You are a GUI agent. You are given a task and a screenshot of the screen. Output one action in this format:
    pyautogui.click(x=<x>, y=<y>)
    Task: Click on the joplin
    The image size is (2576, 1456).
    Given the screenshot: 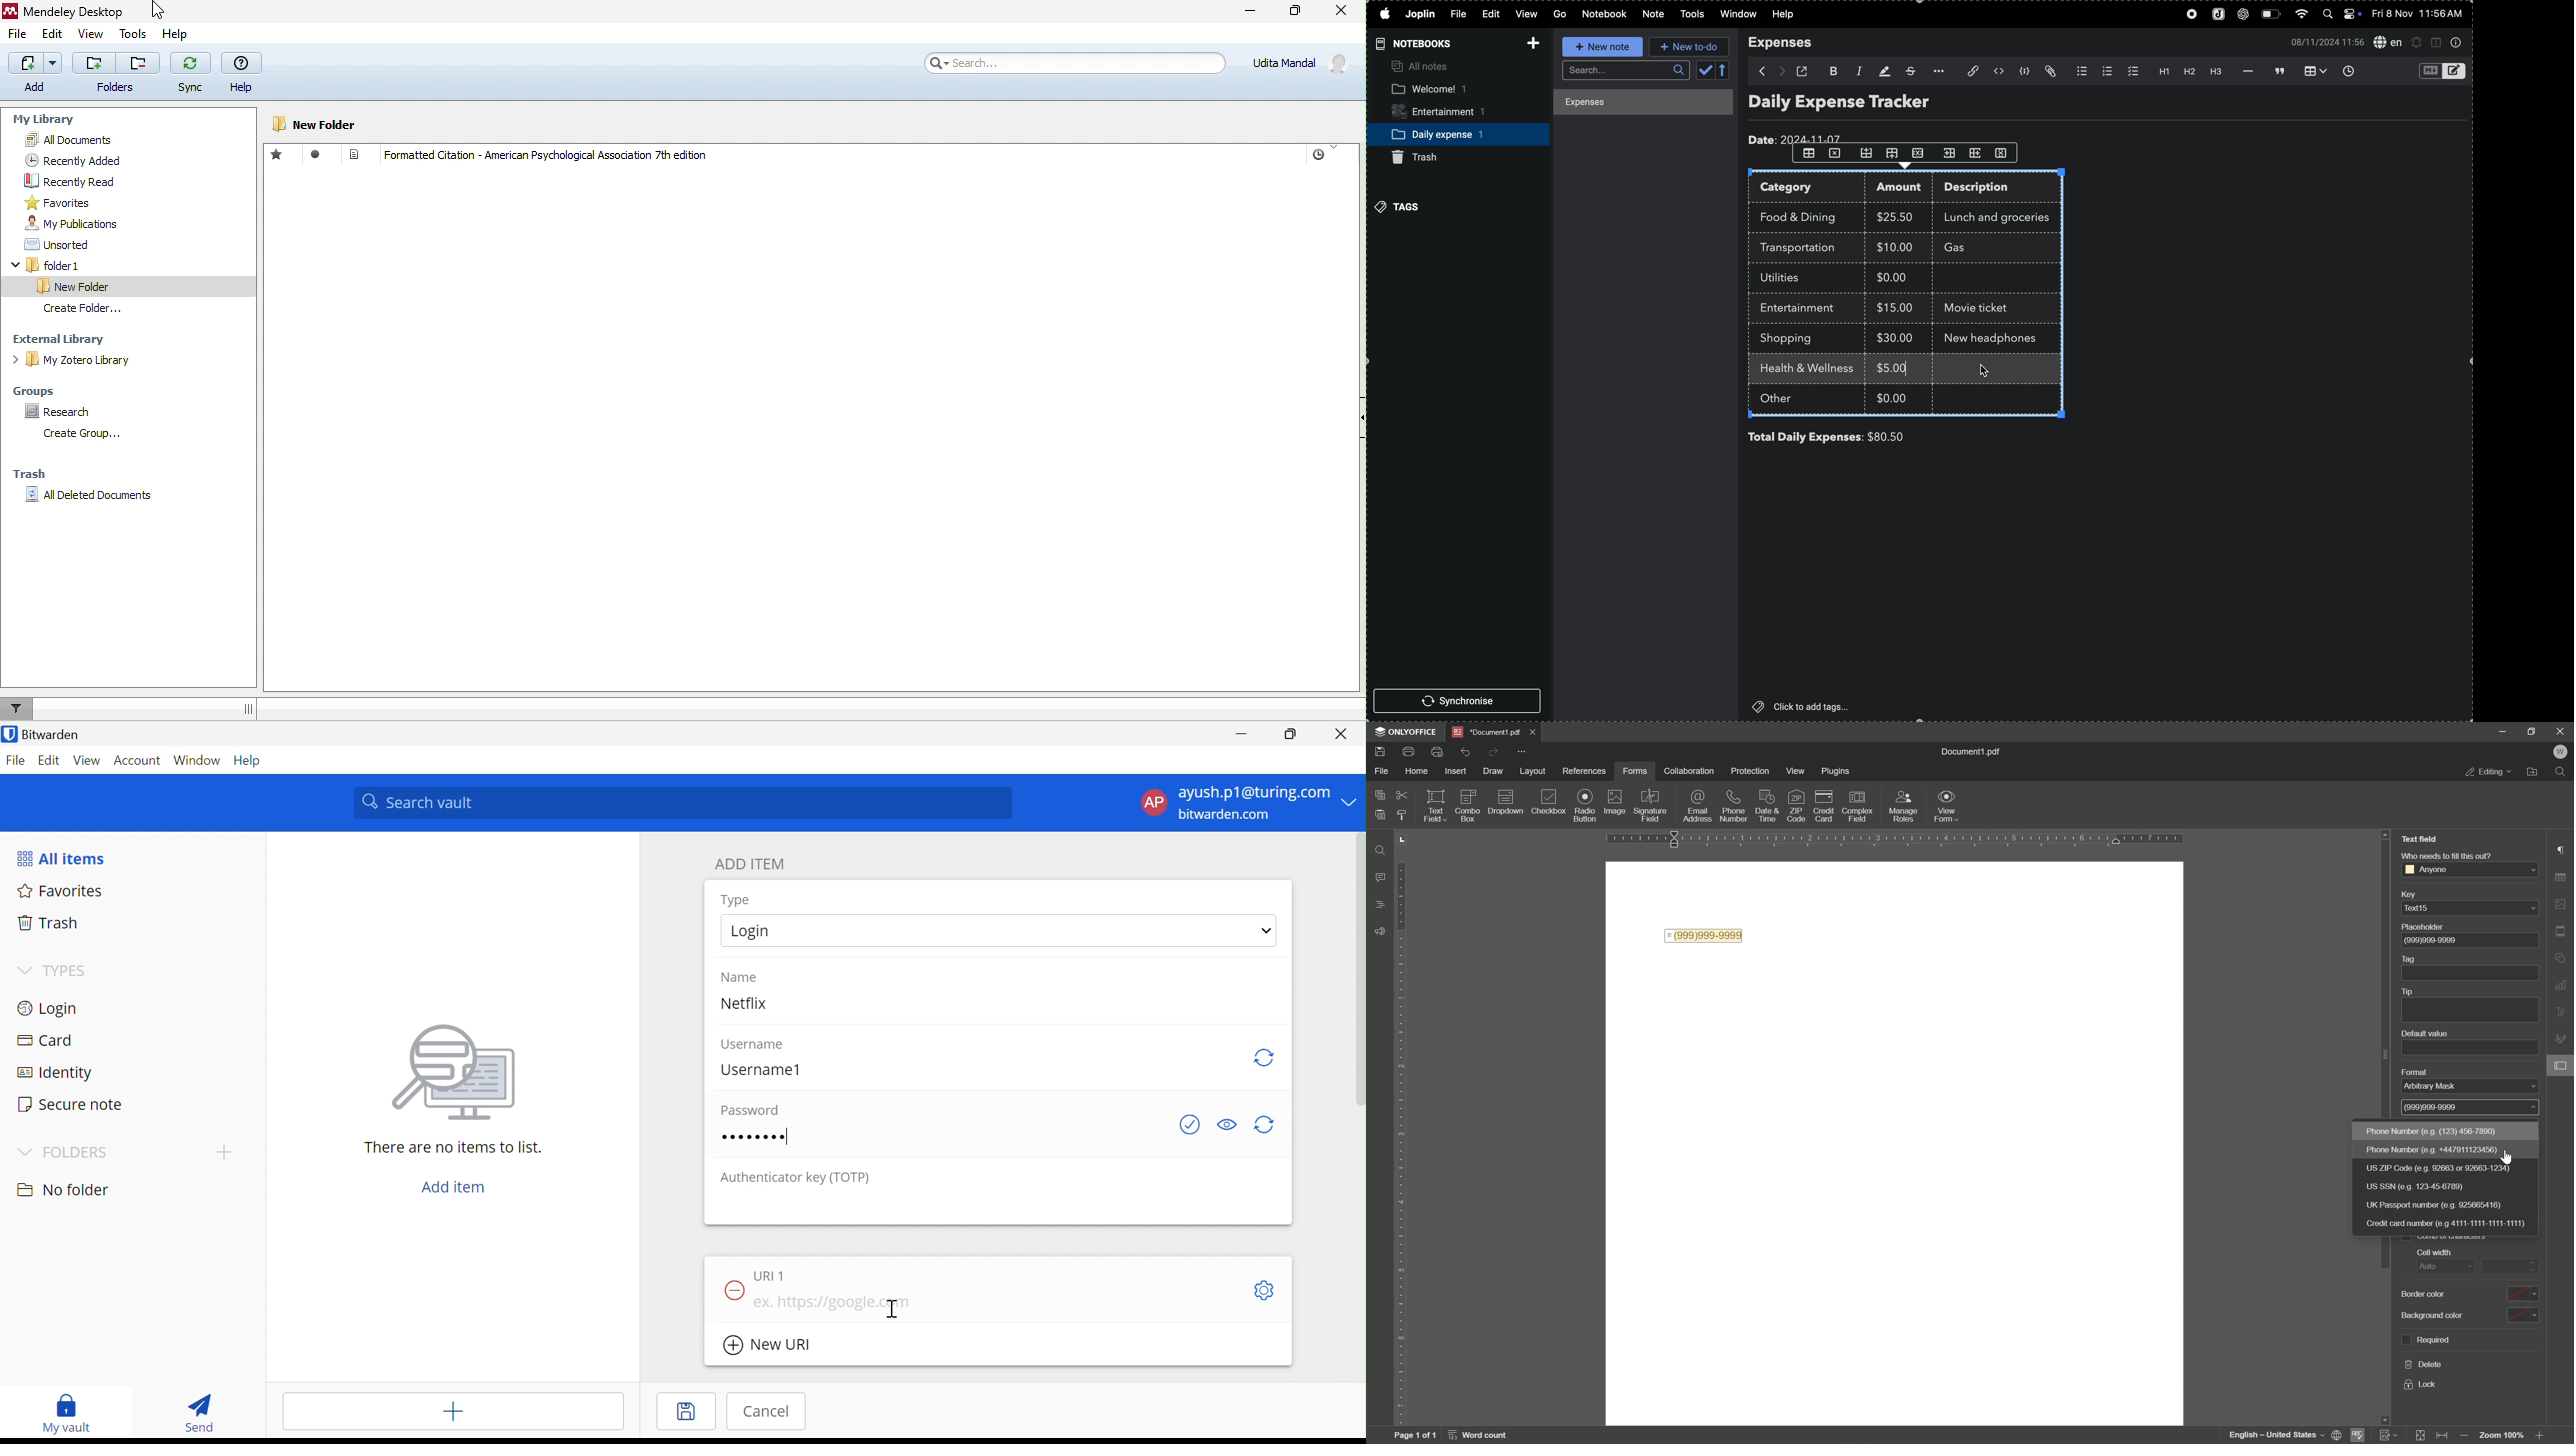 What is the action you would take?
    pyautogui.click(x=2216, y=15)
    